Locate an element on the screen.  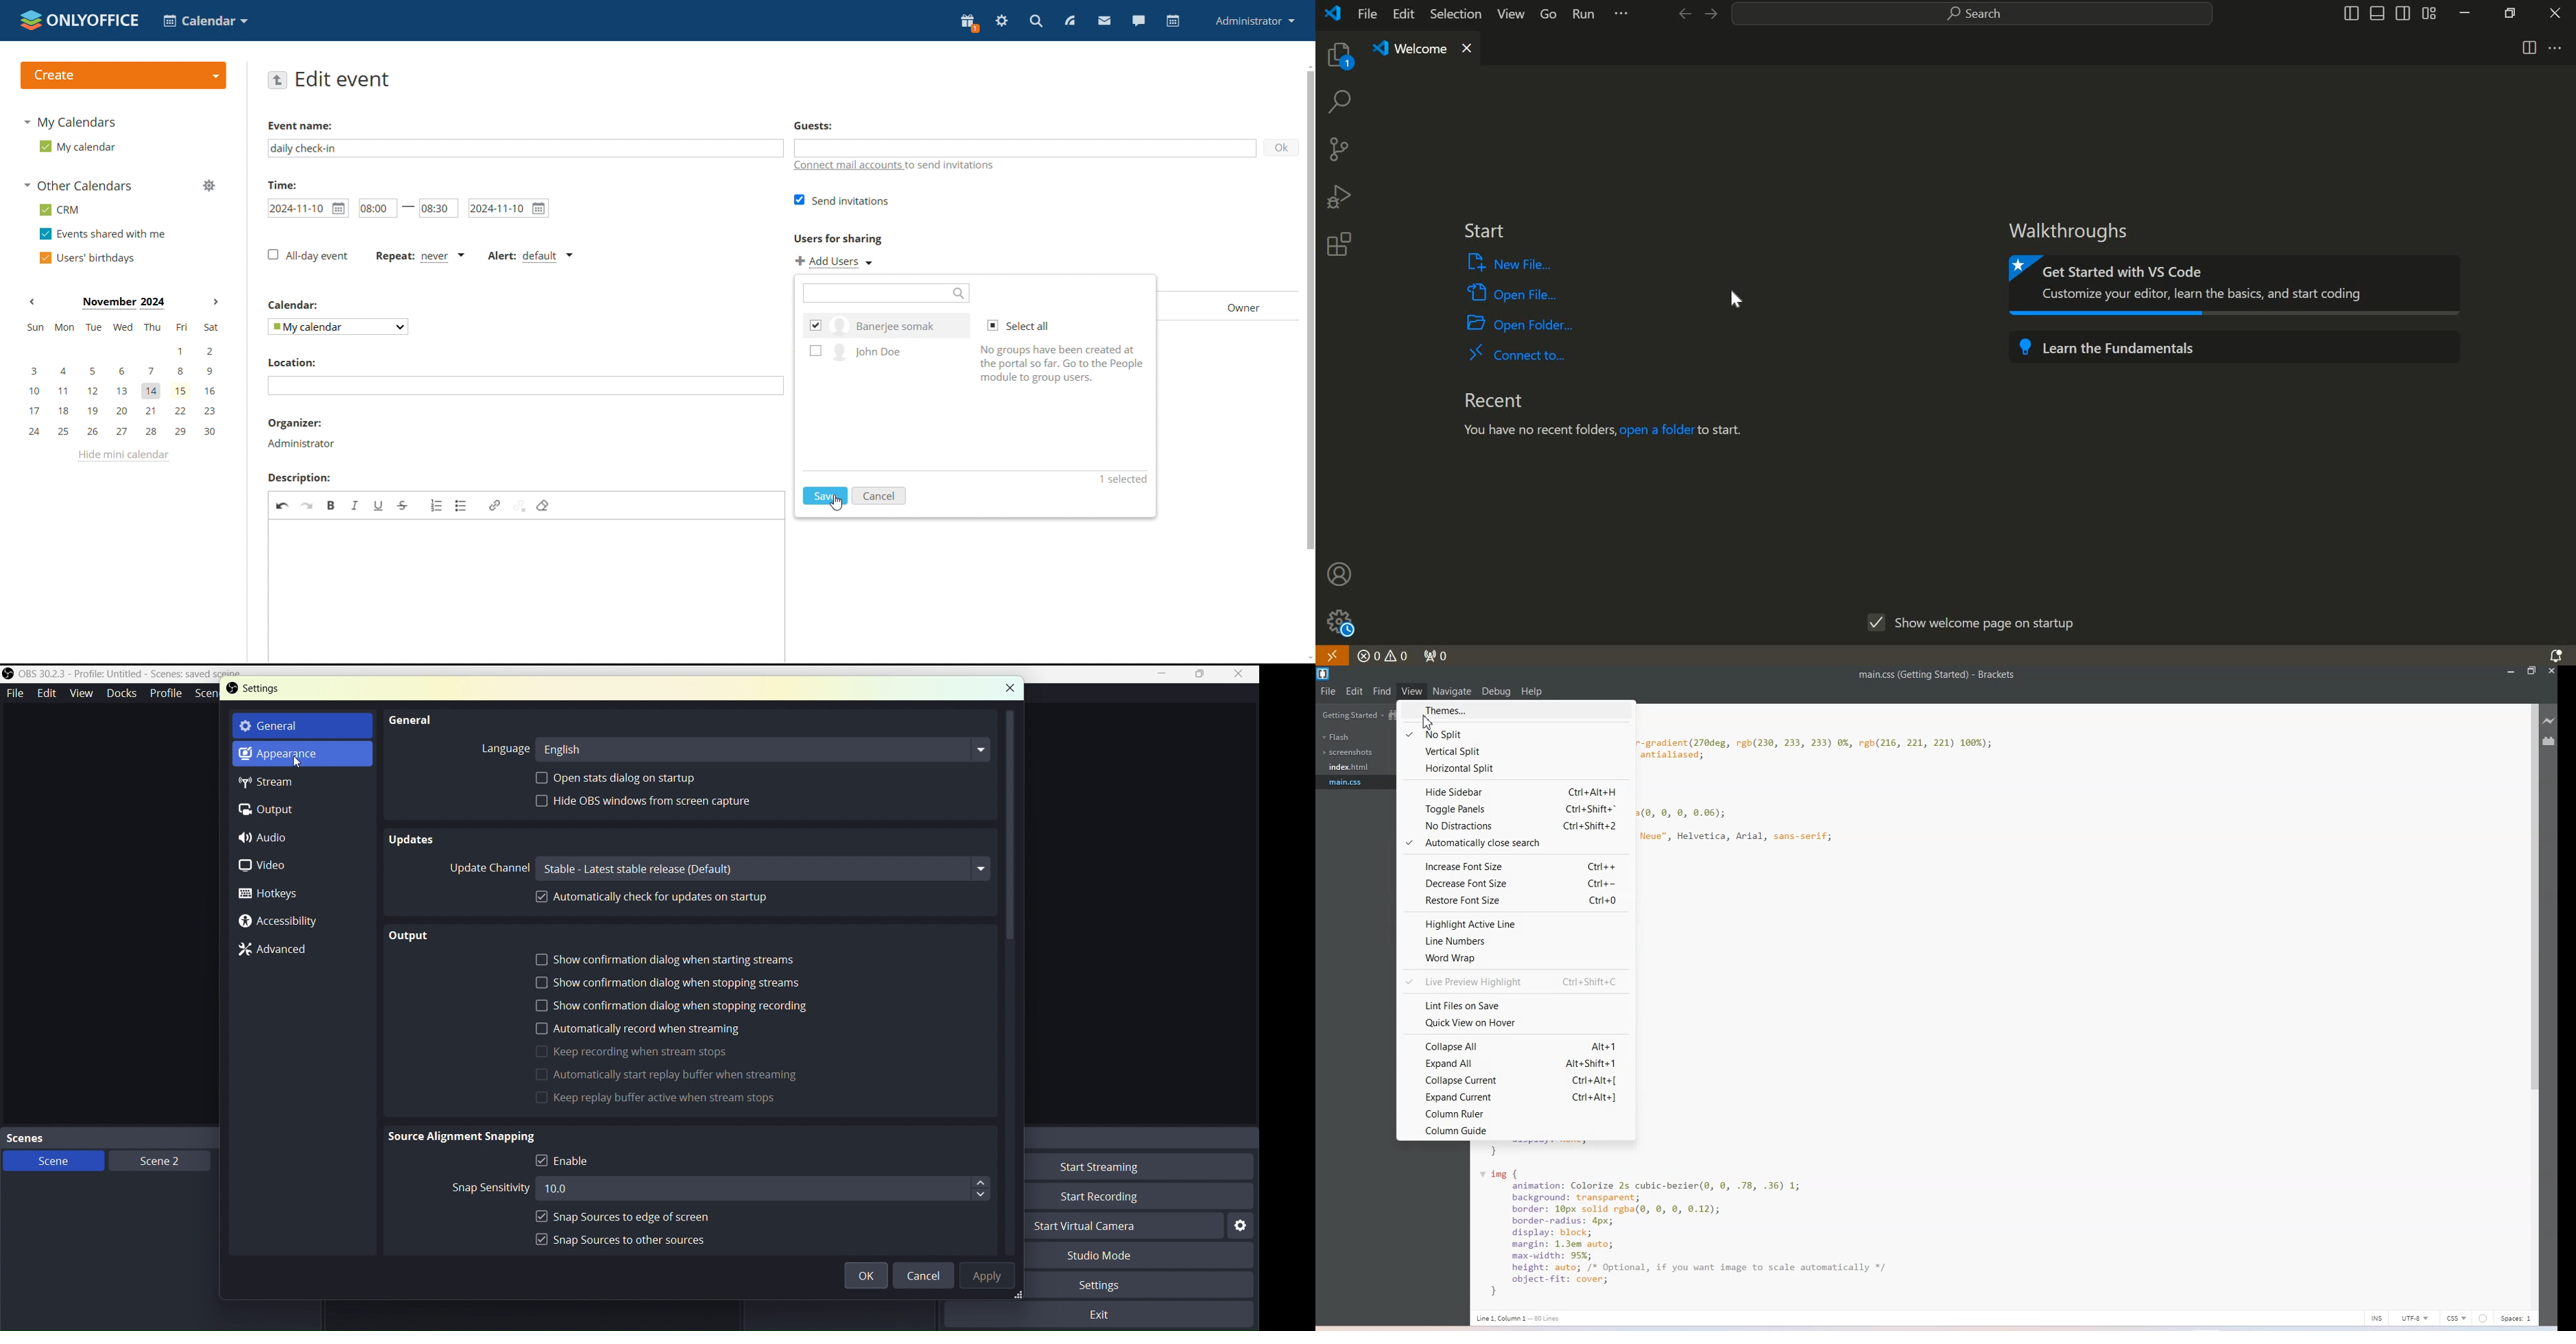
Cancel is located at coordinates (923, 1276).